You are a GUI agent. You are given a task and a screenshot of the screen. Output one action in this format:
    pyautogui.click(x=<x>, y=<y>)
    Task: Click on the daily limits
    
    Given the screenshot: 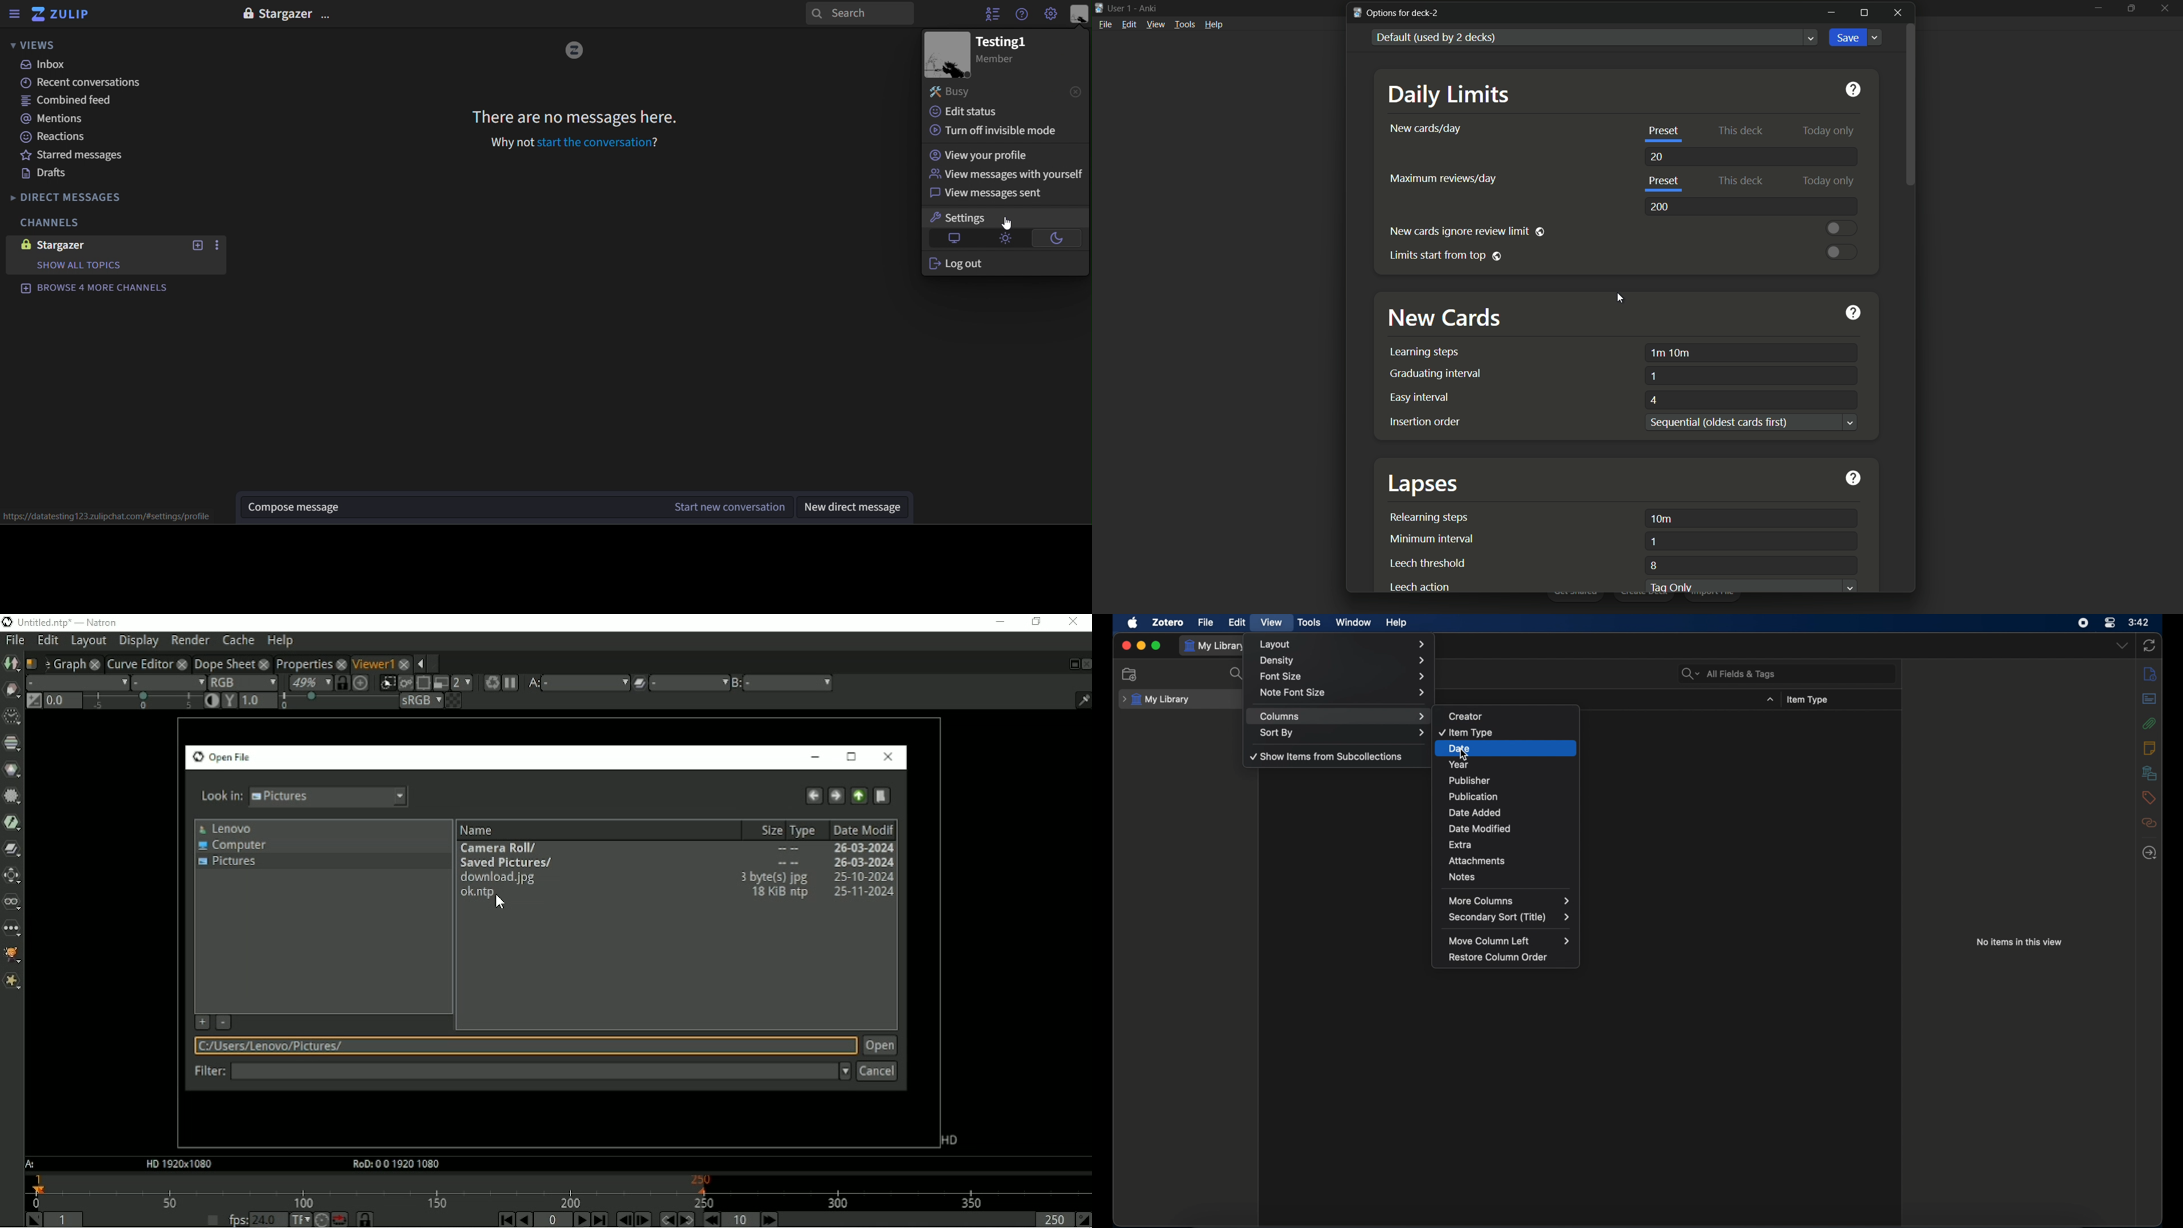 What is the action you would take?
    pyautogui.click(x=1452, y=94)
    